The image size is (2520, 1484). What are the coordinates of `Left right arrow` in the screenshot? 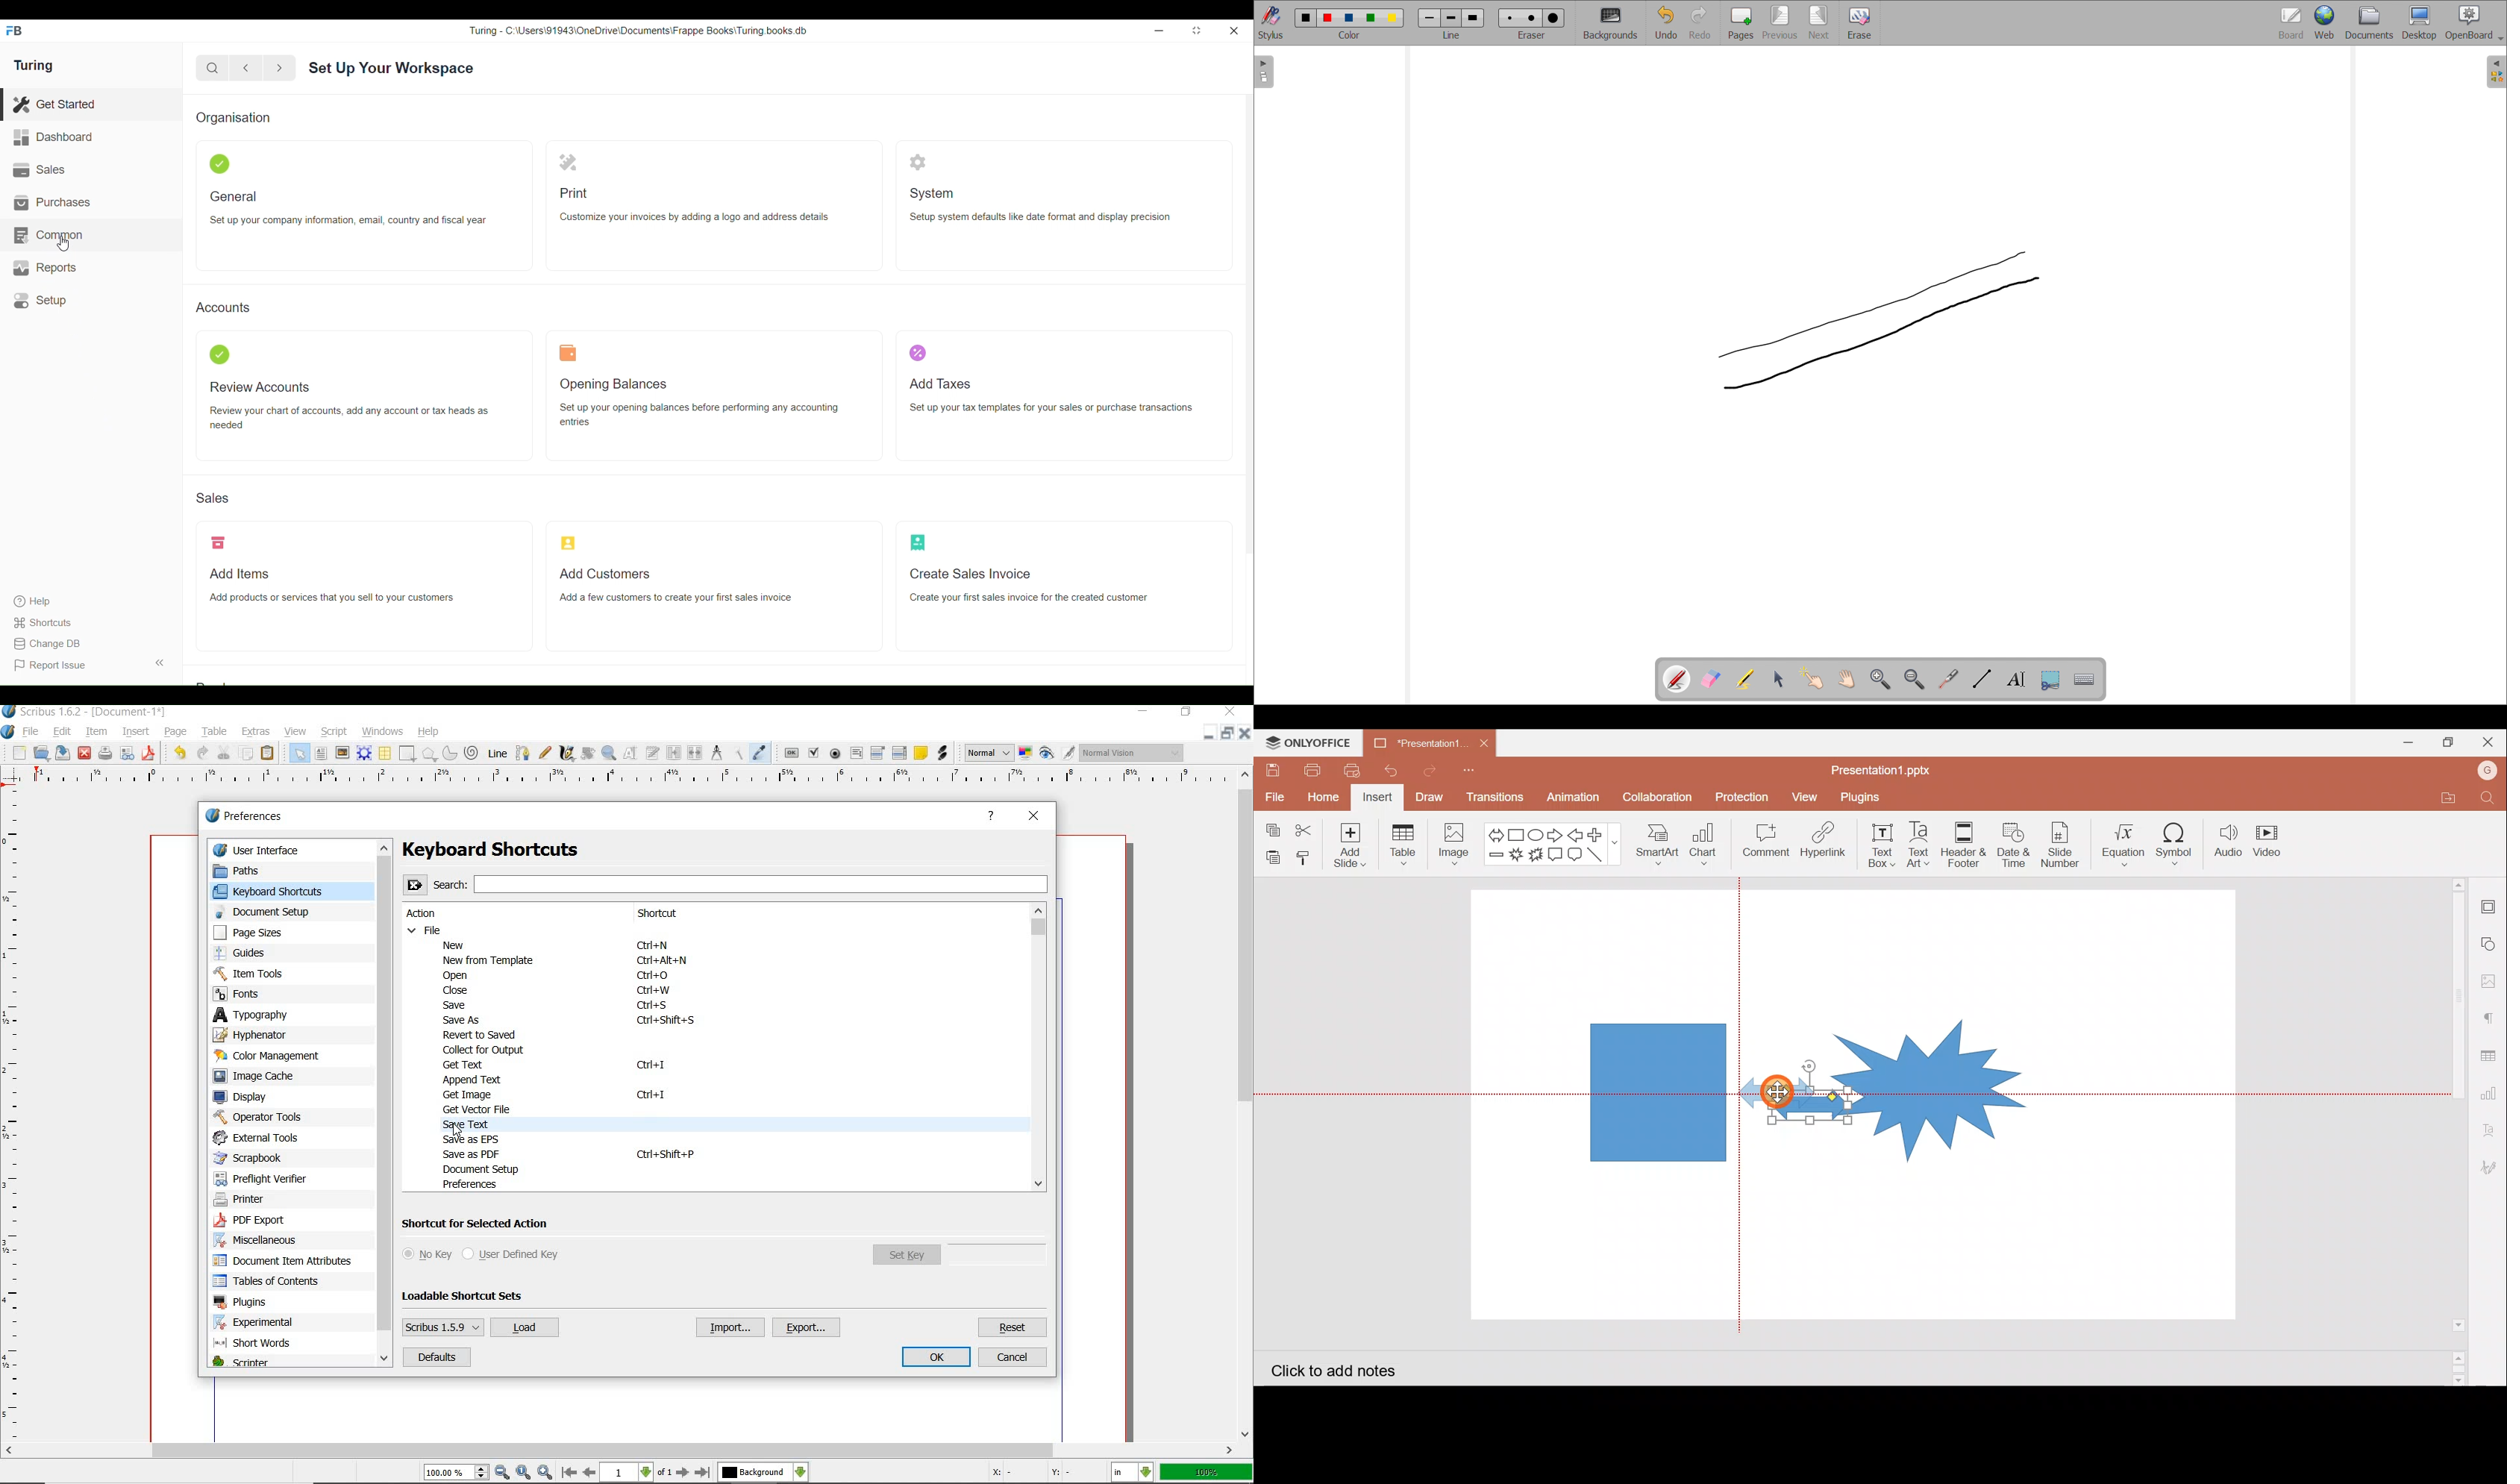 It's located at (1492, 832).